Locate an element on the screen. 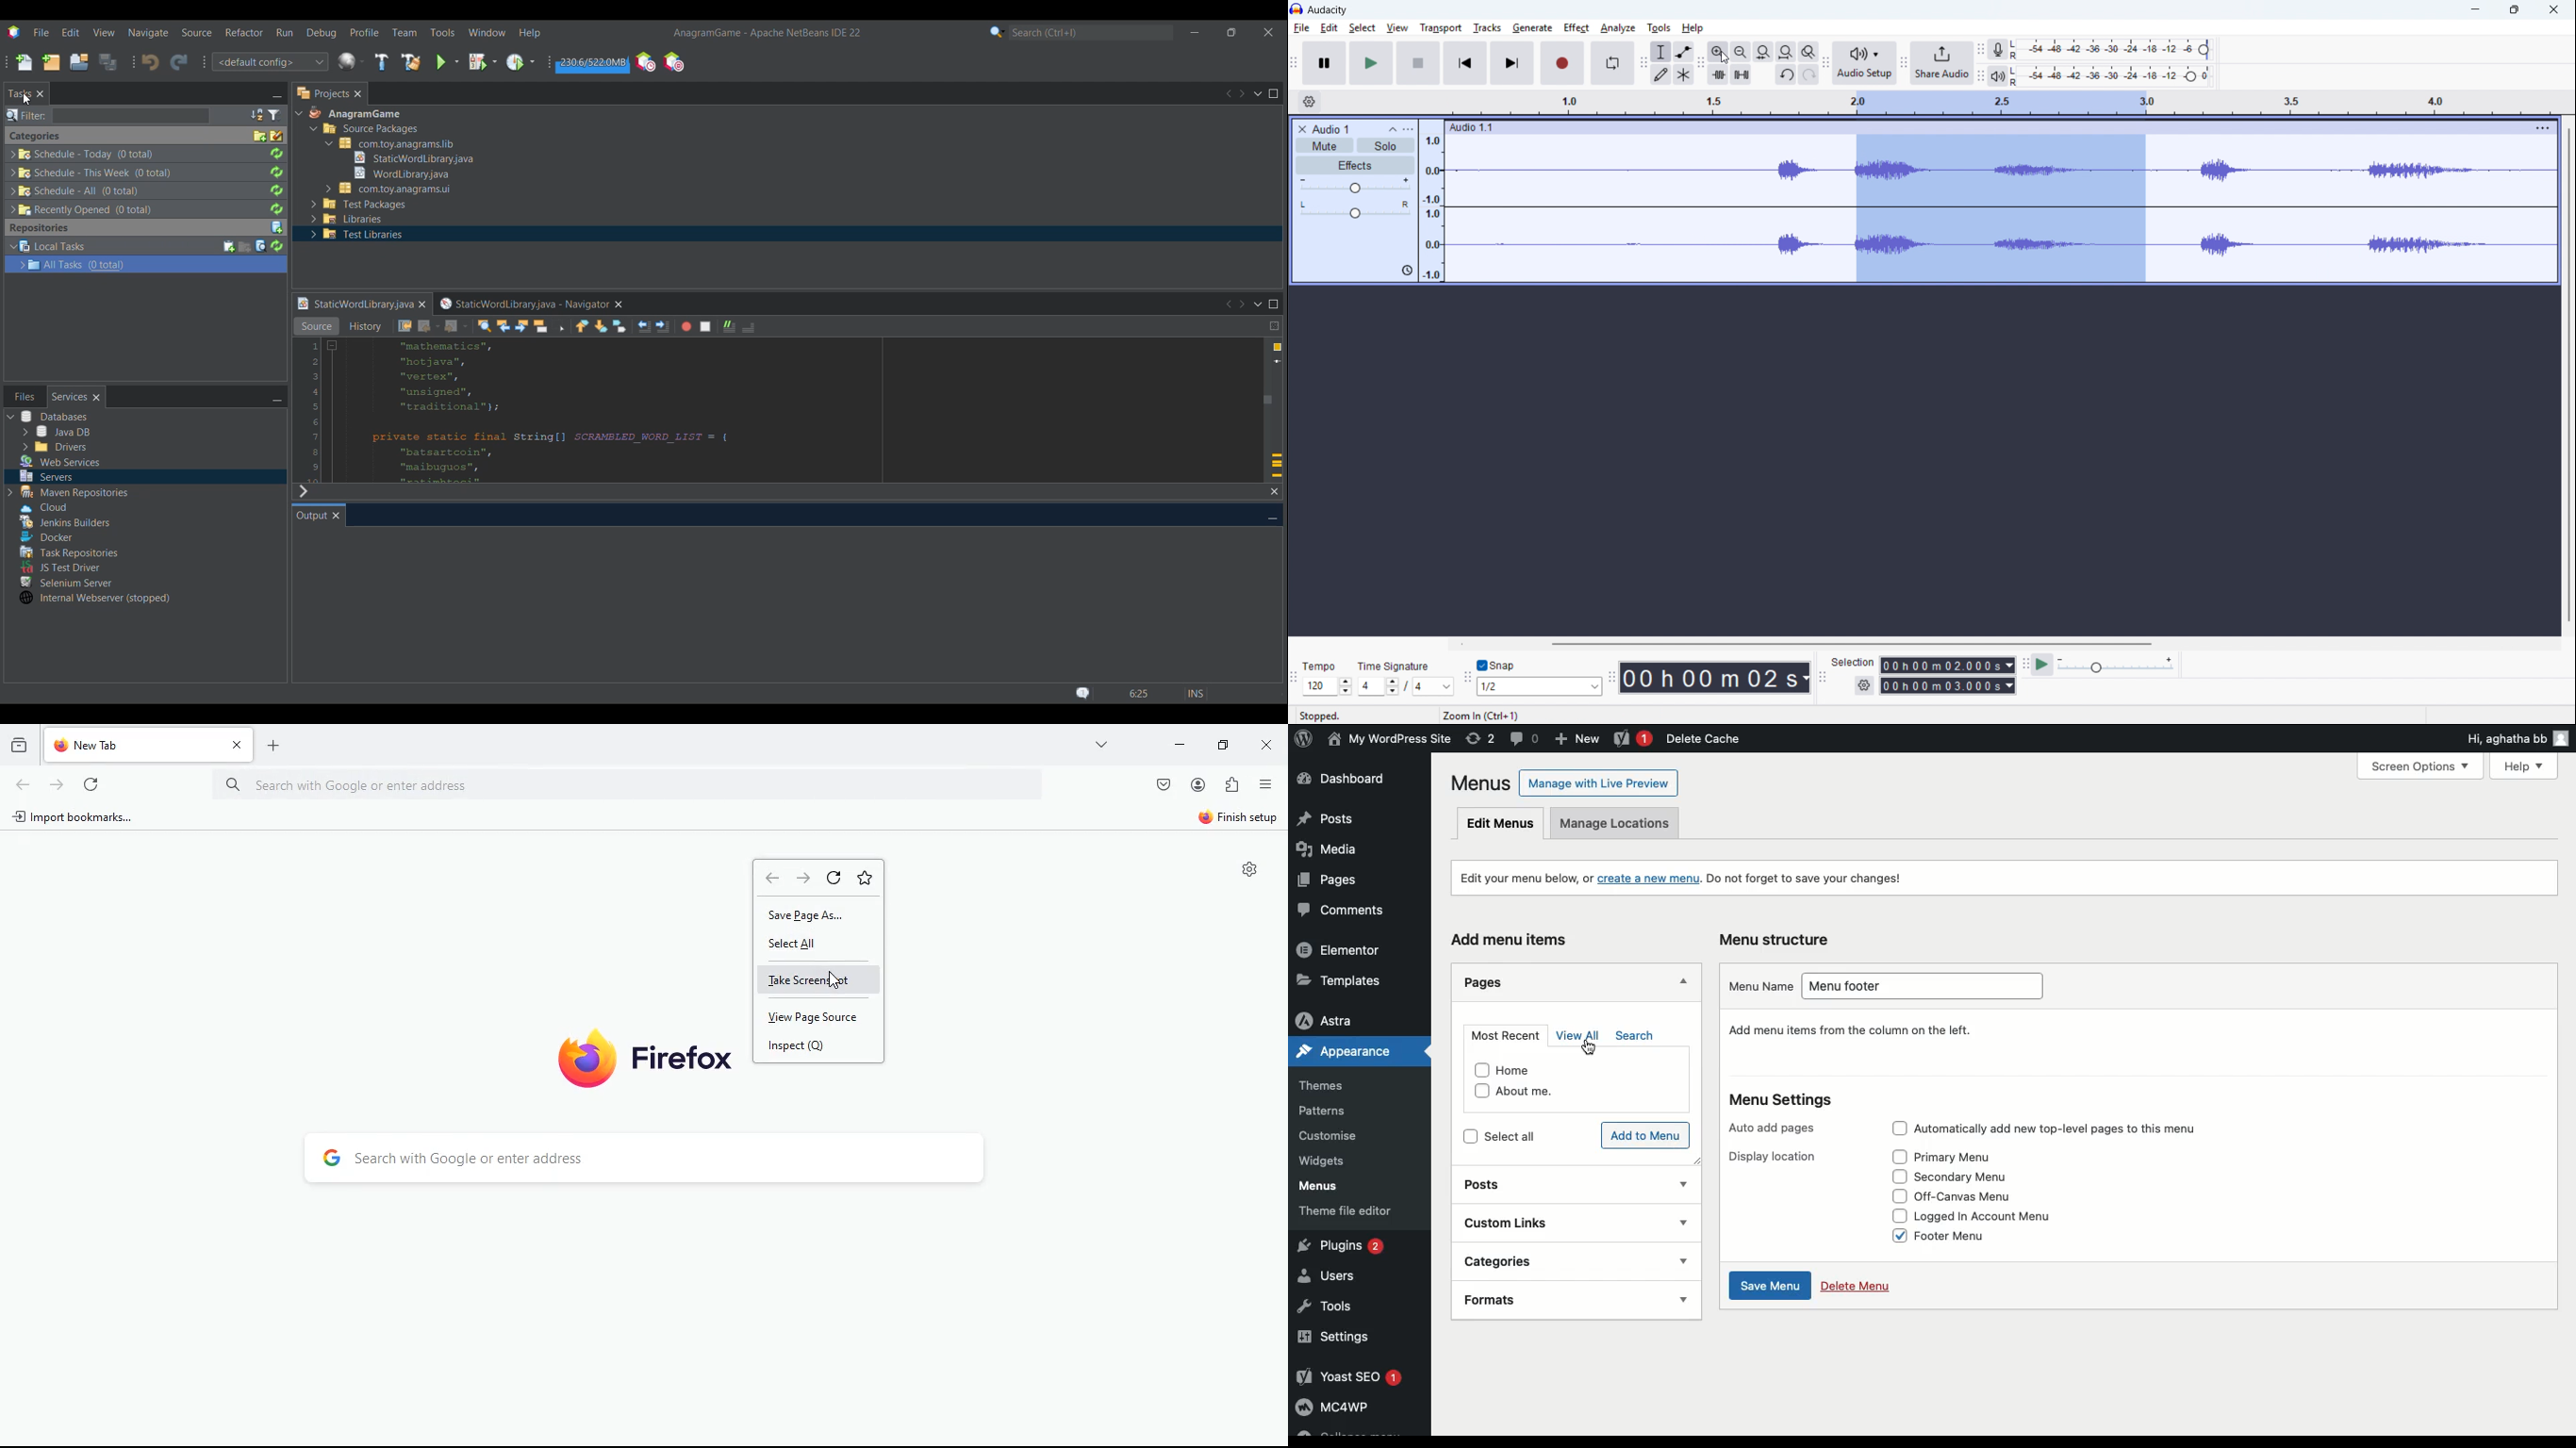 The image size is (2576, 1456). Build main project is located at coordinates (382, 62).